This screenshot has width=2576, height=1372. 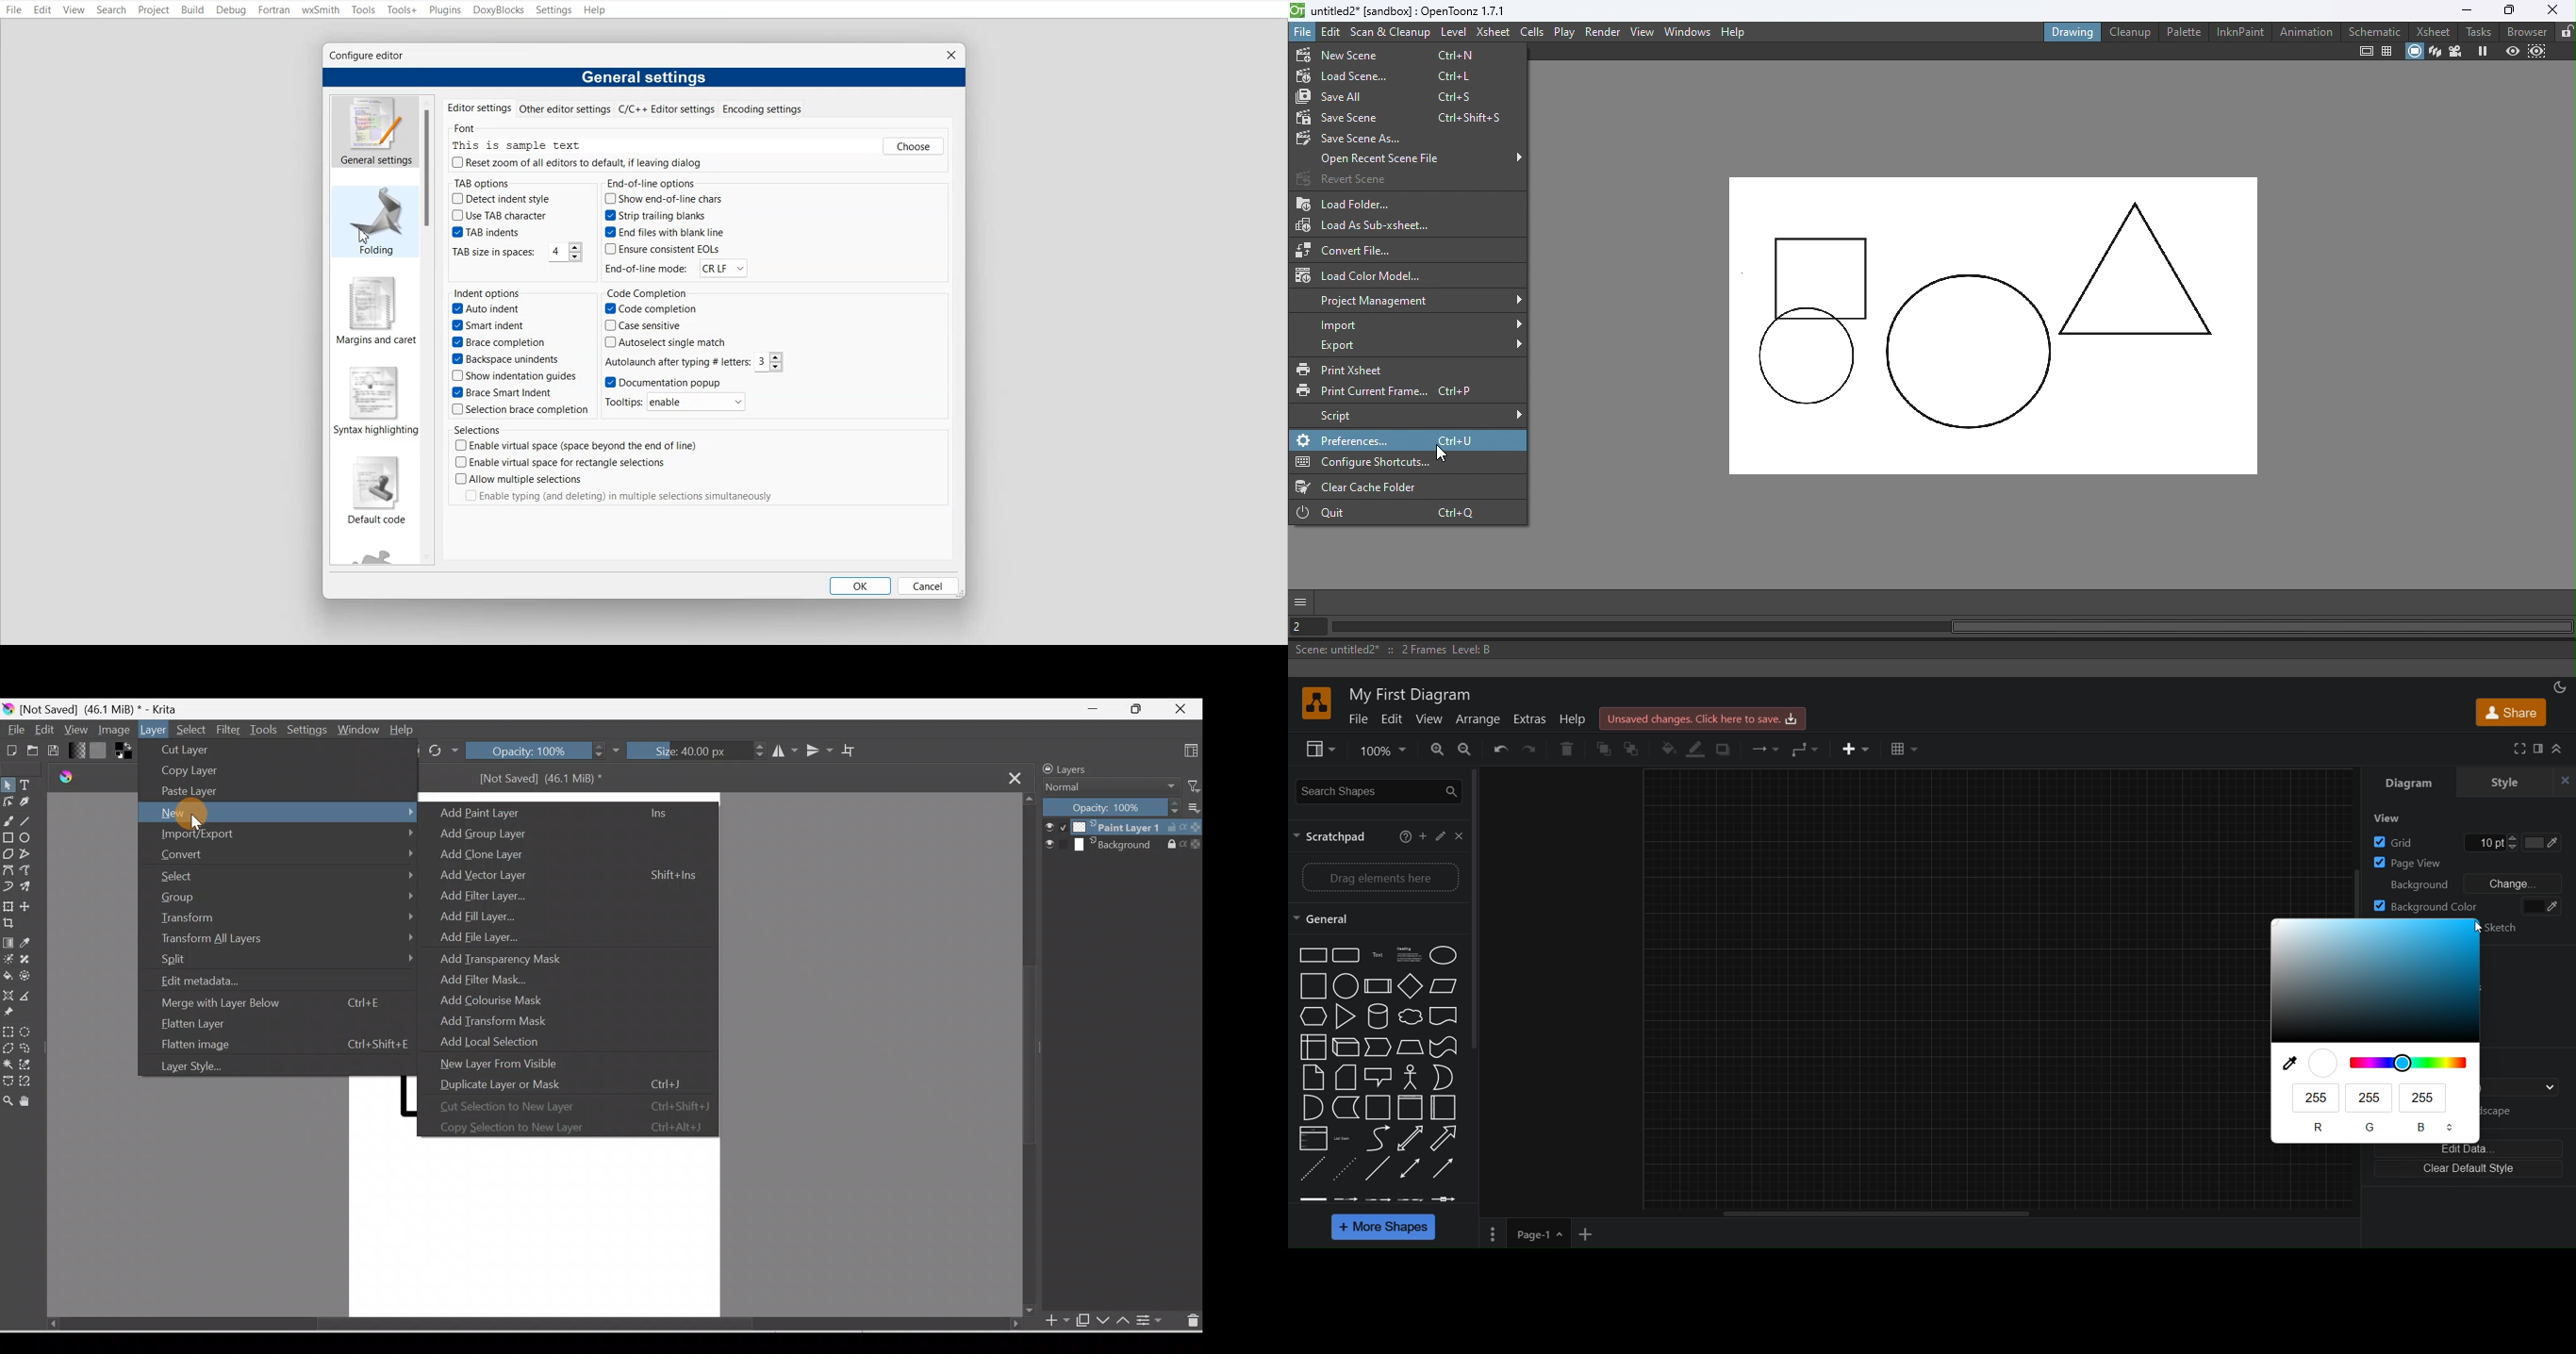 I want to click on Size:40:00px, so click(x=695, y=752).